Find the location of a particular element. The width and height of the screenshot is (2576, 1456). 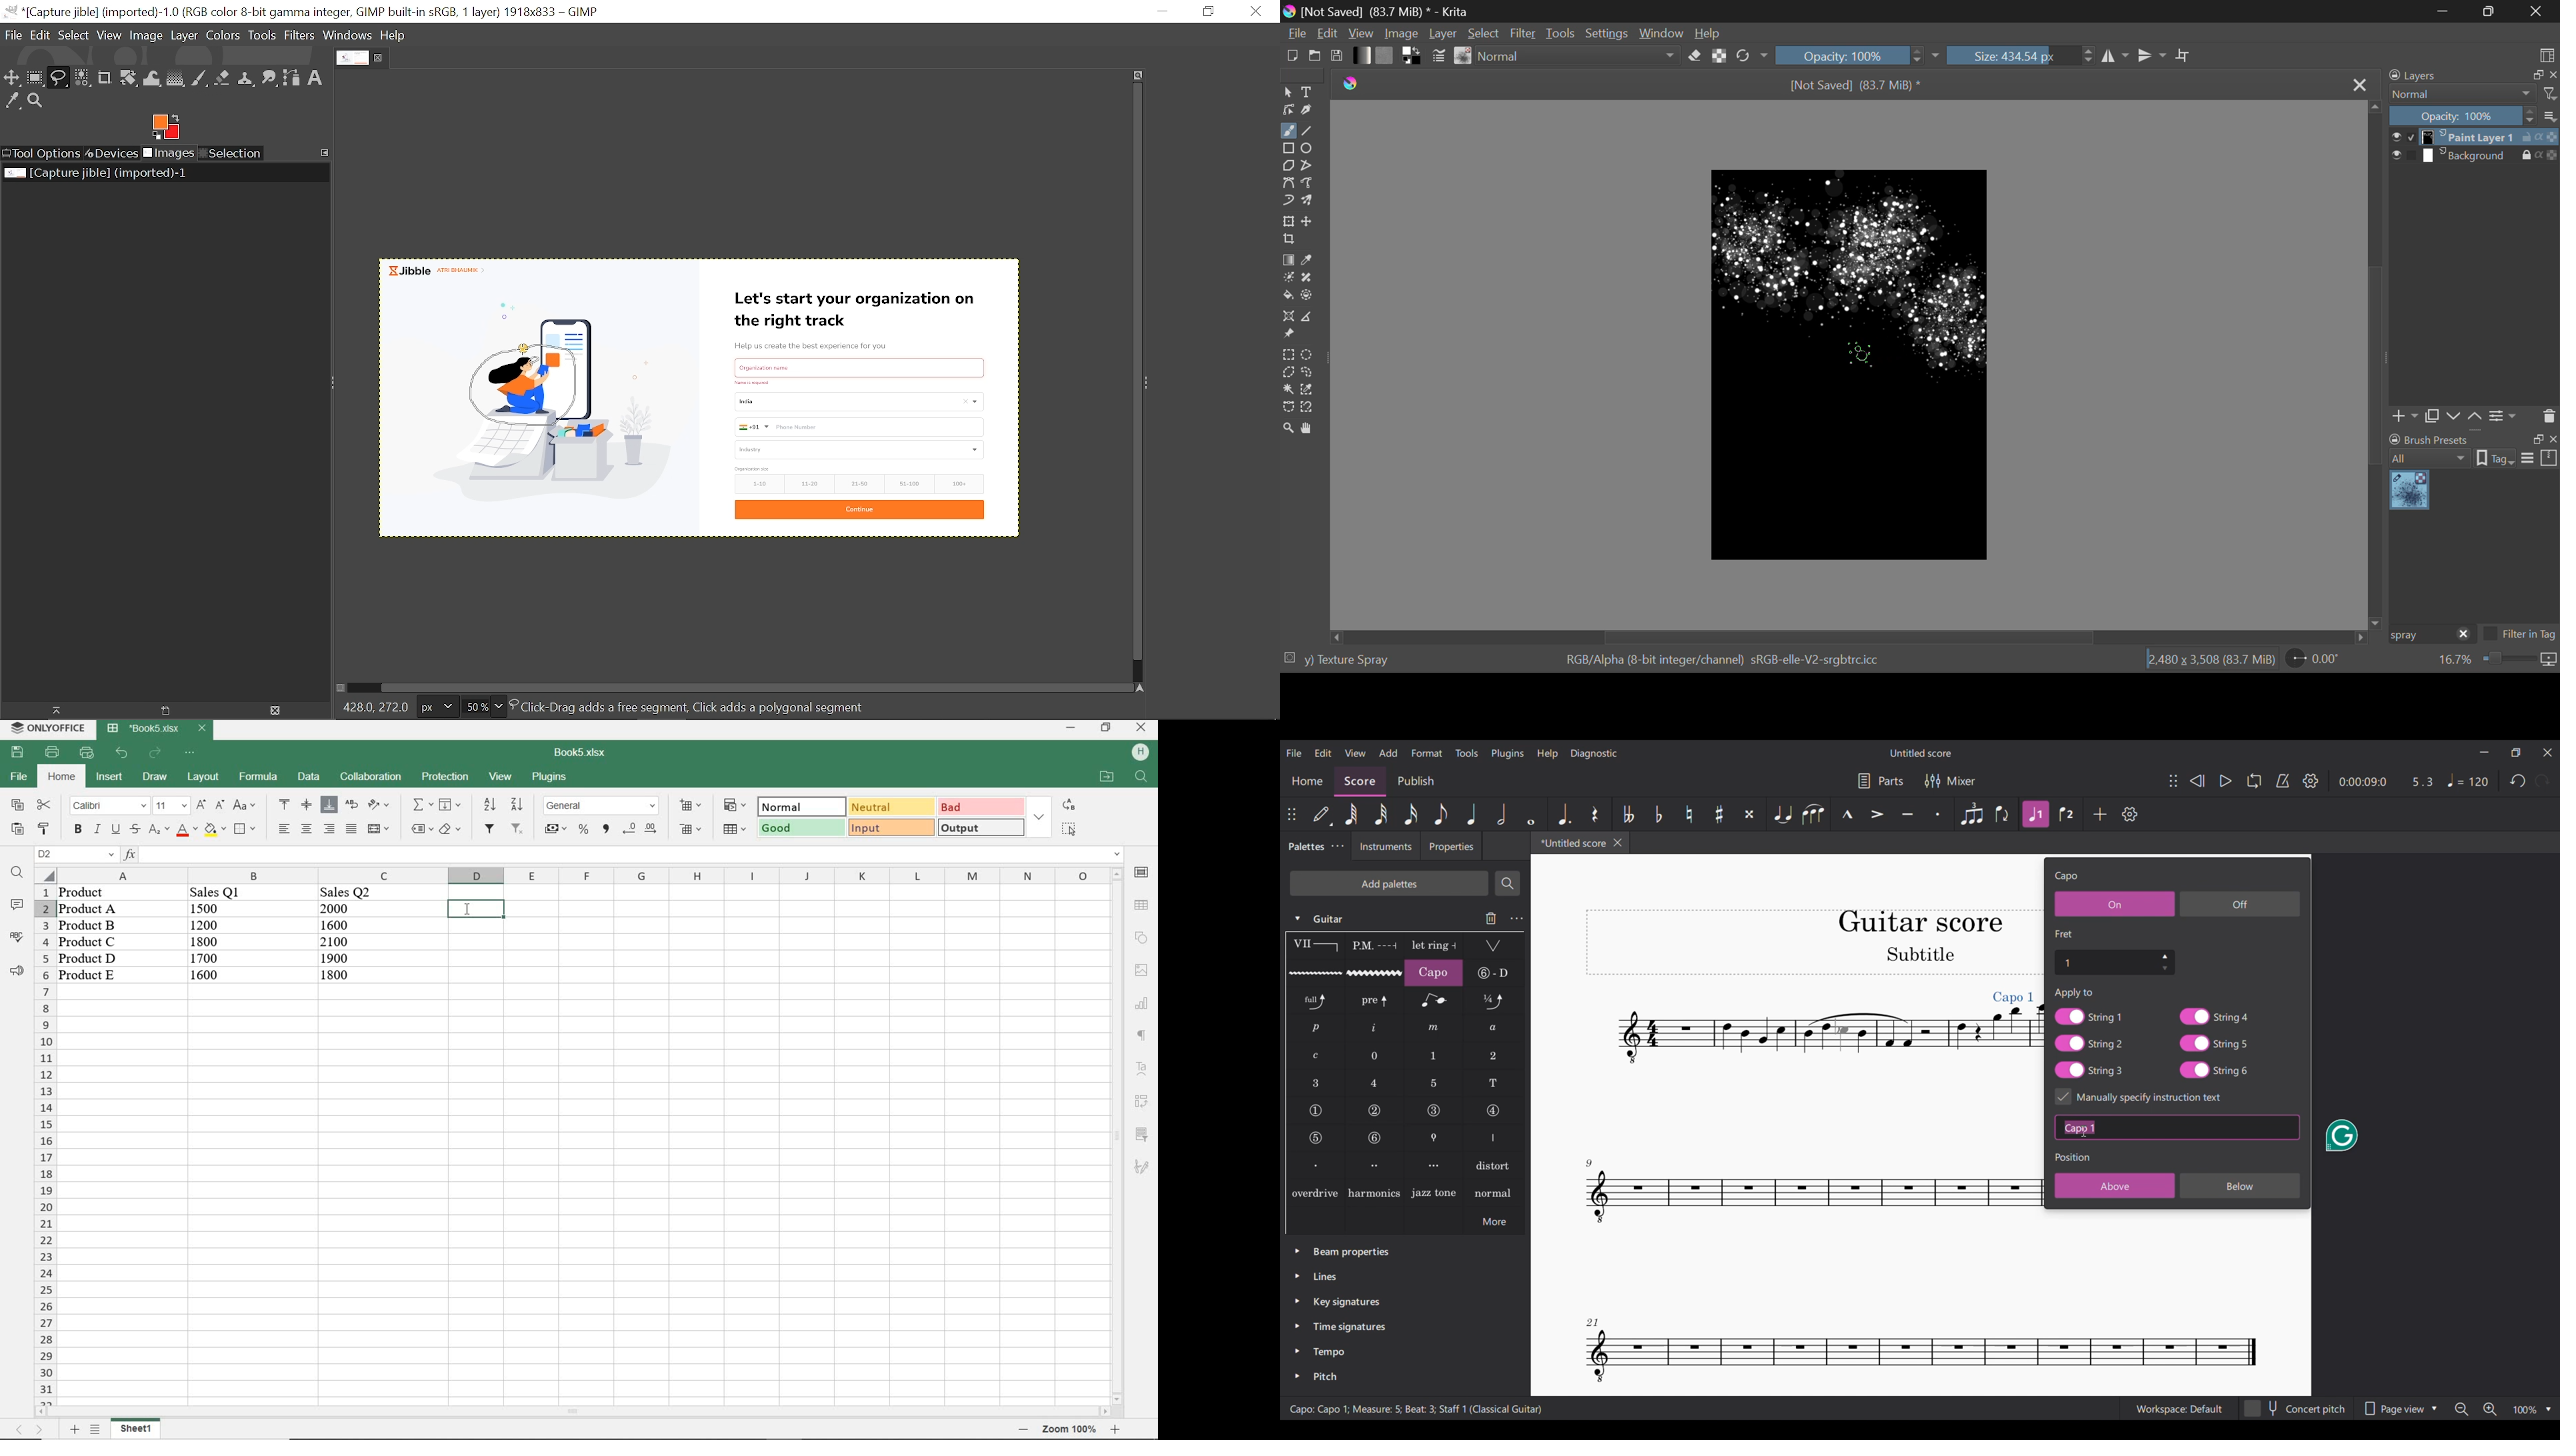

font color is located at coordinates (184, 830).